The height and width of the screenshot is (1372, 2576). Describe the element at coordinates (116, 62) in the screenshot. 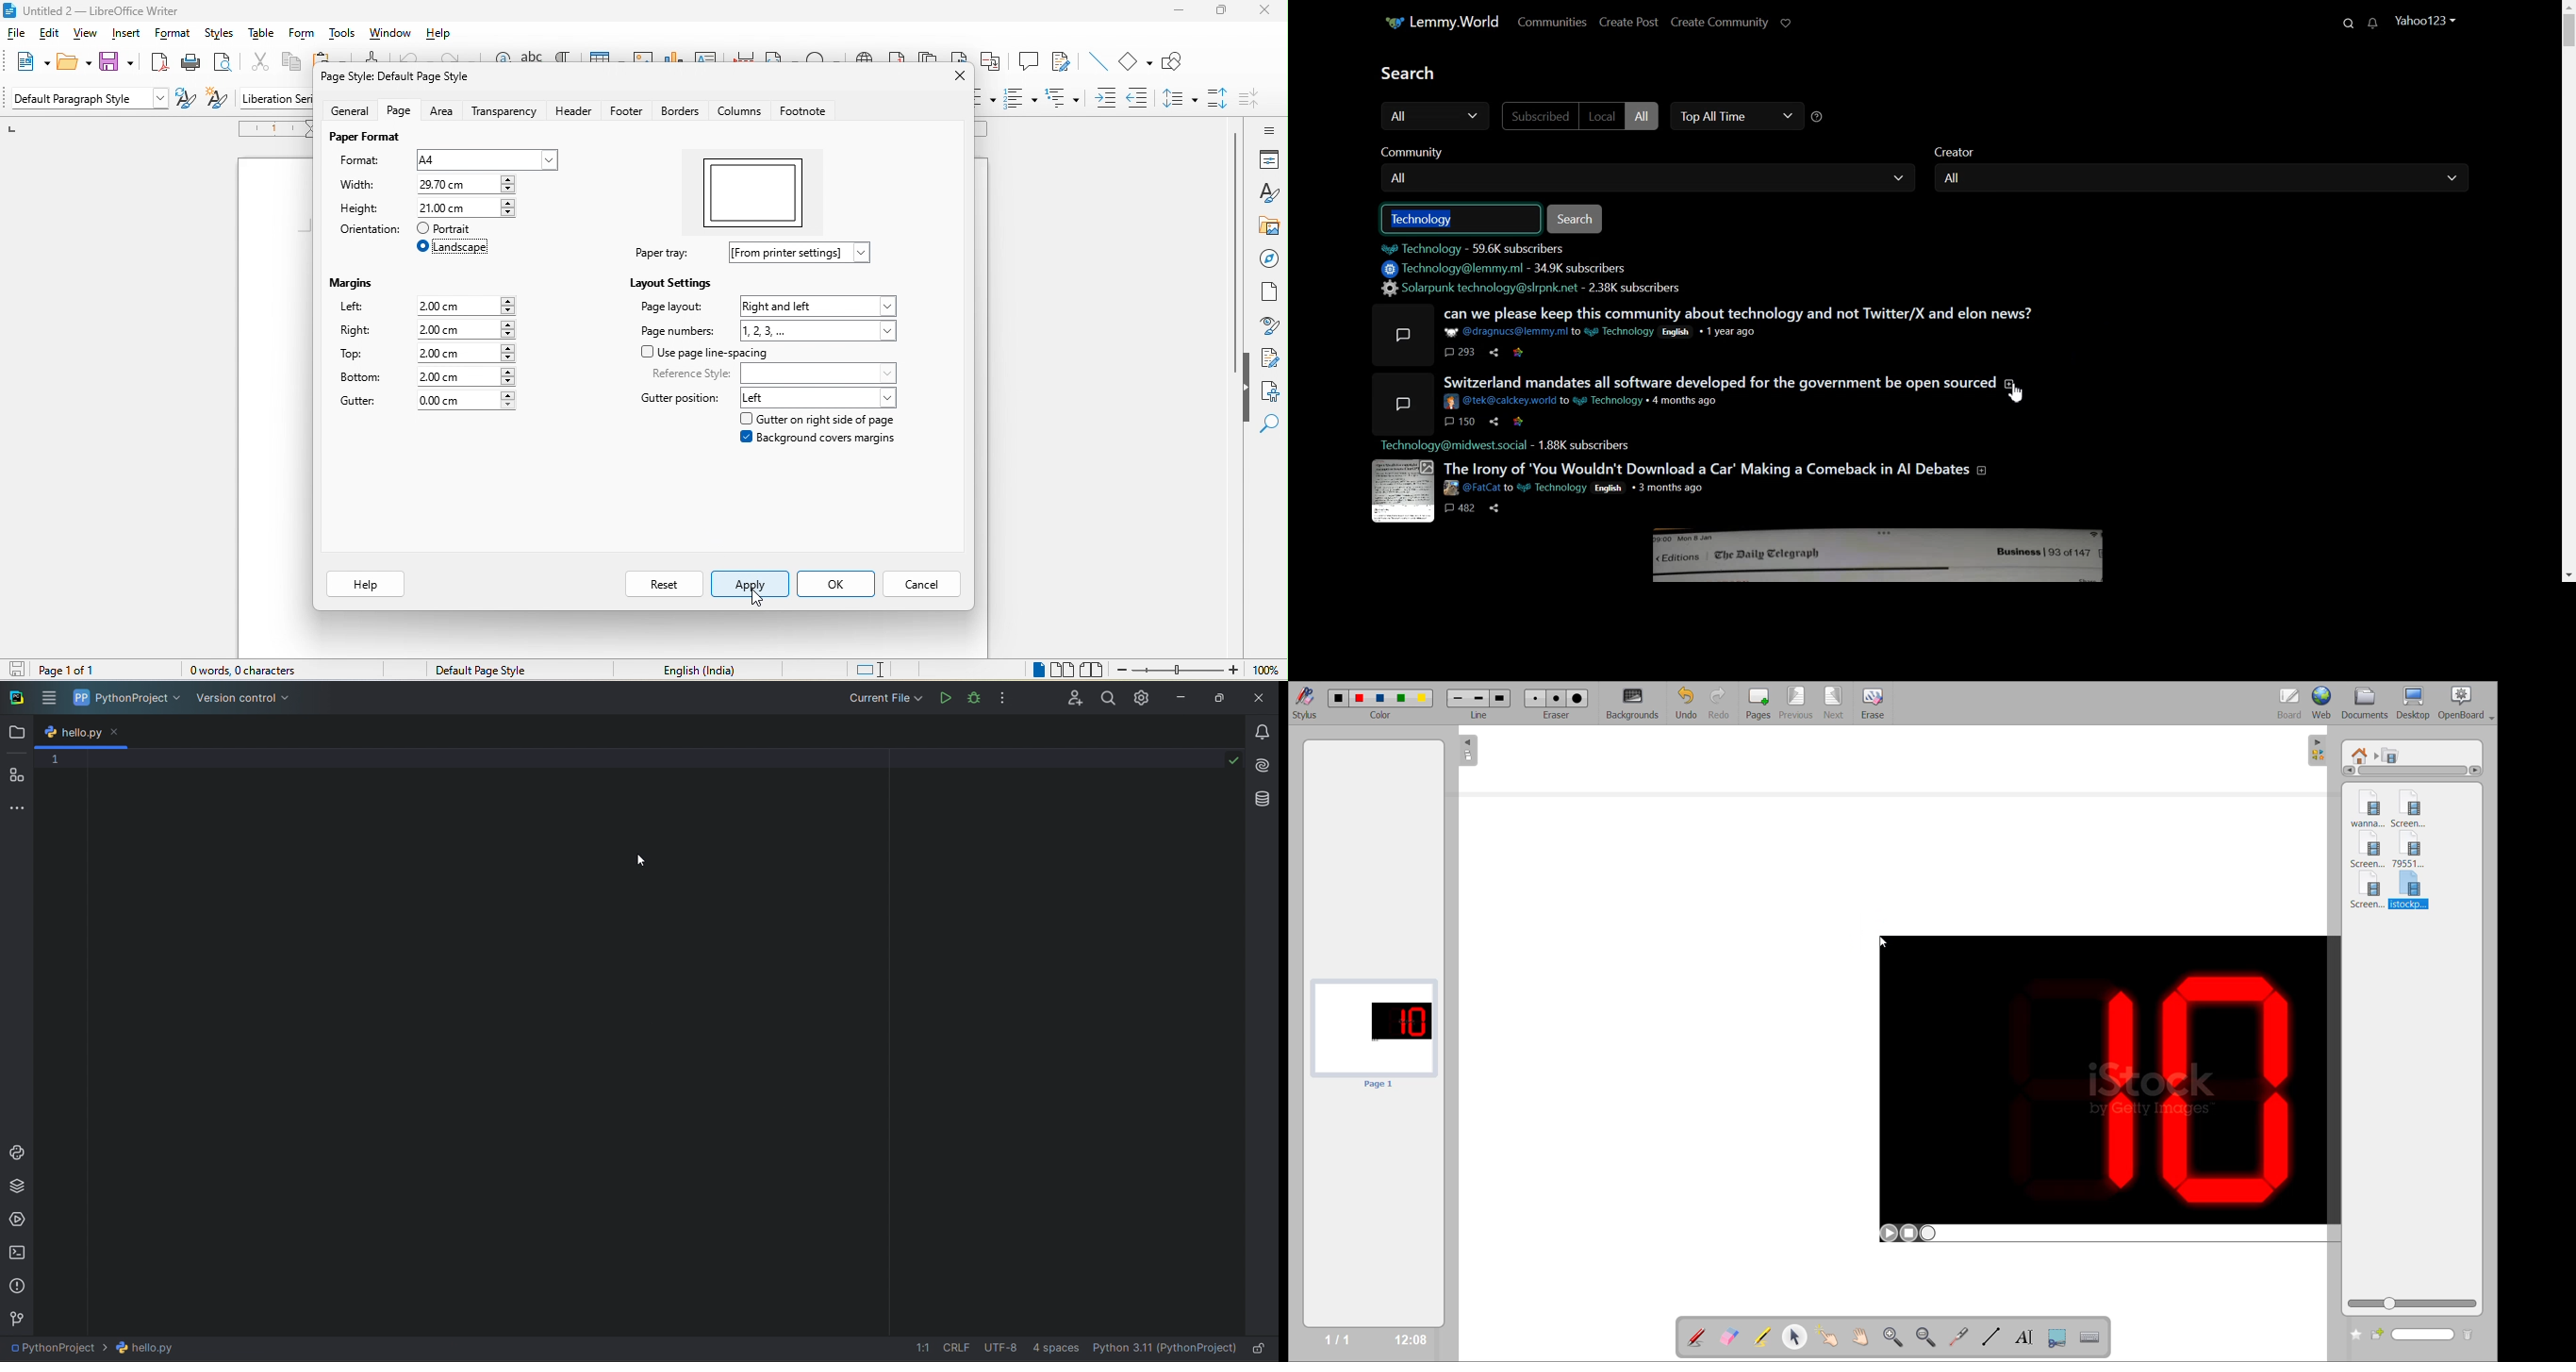

I see `save` at that location.